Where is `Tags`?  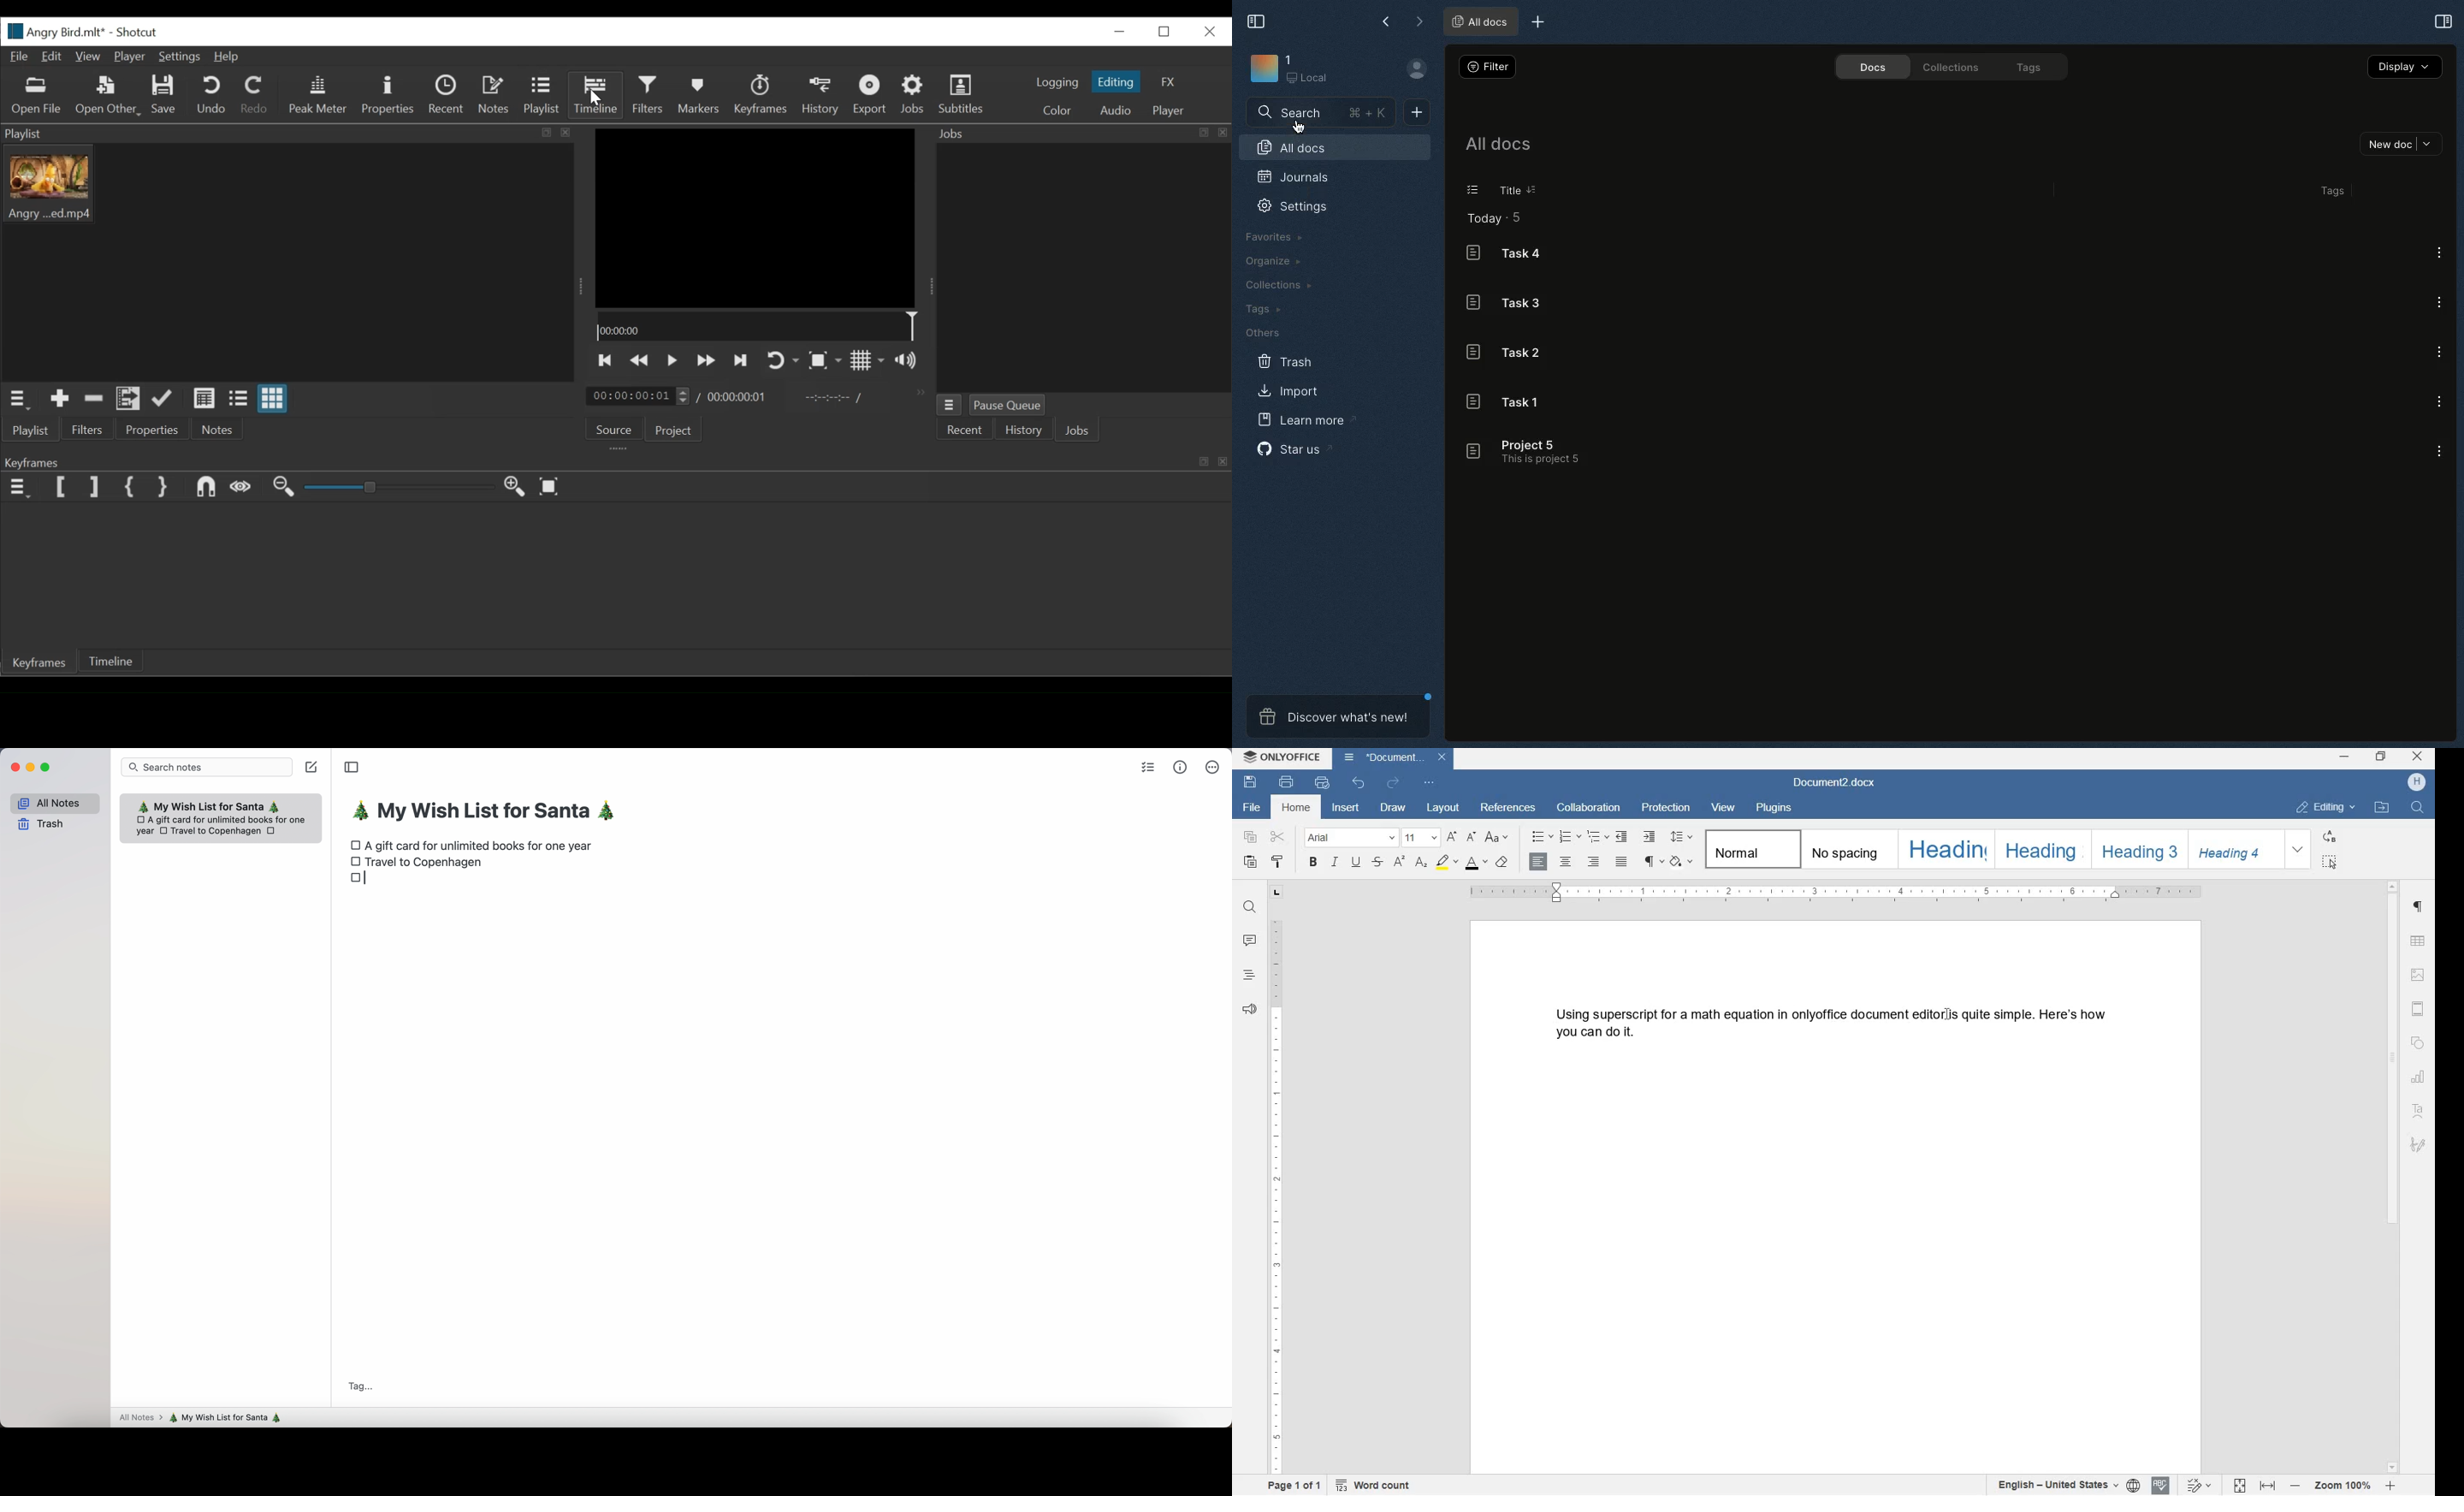 Tags is located at coordinates (2330, 189).